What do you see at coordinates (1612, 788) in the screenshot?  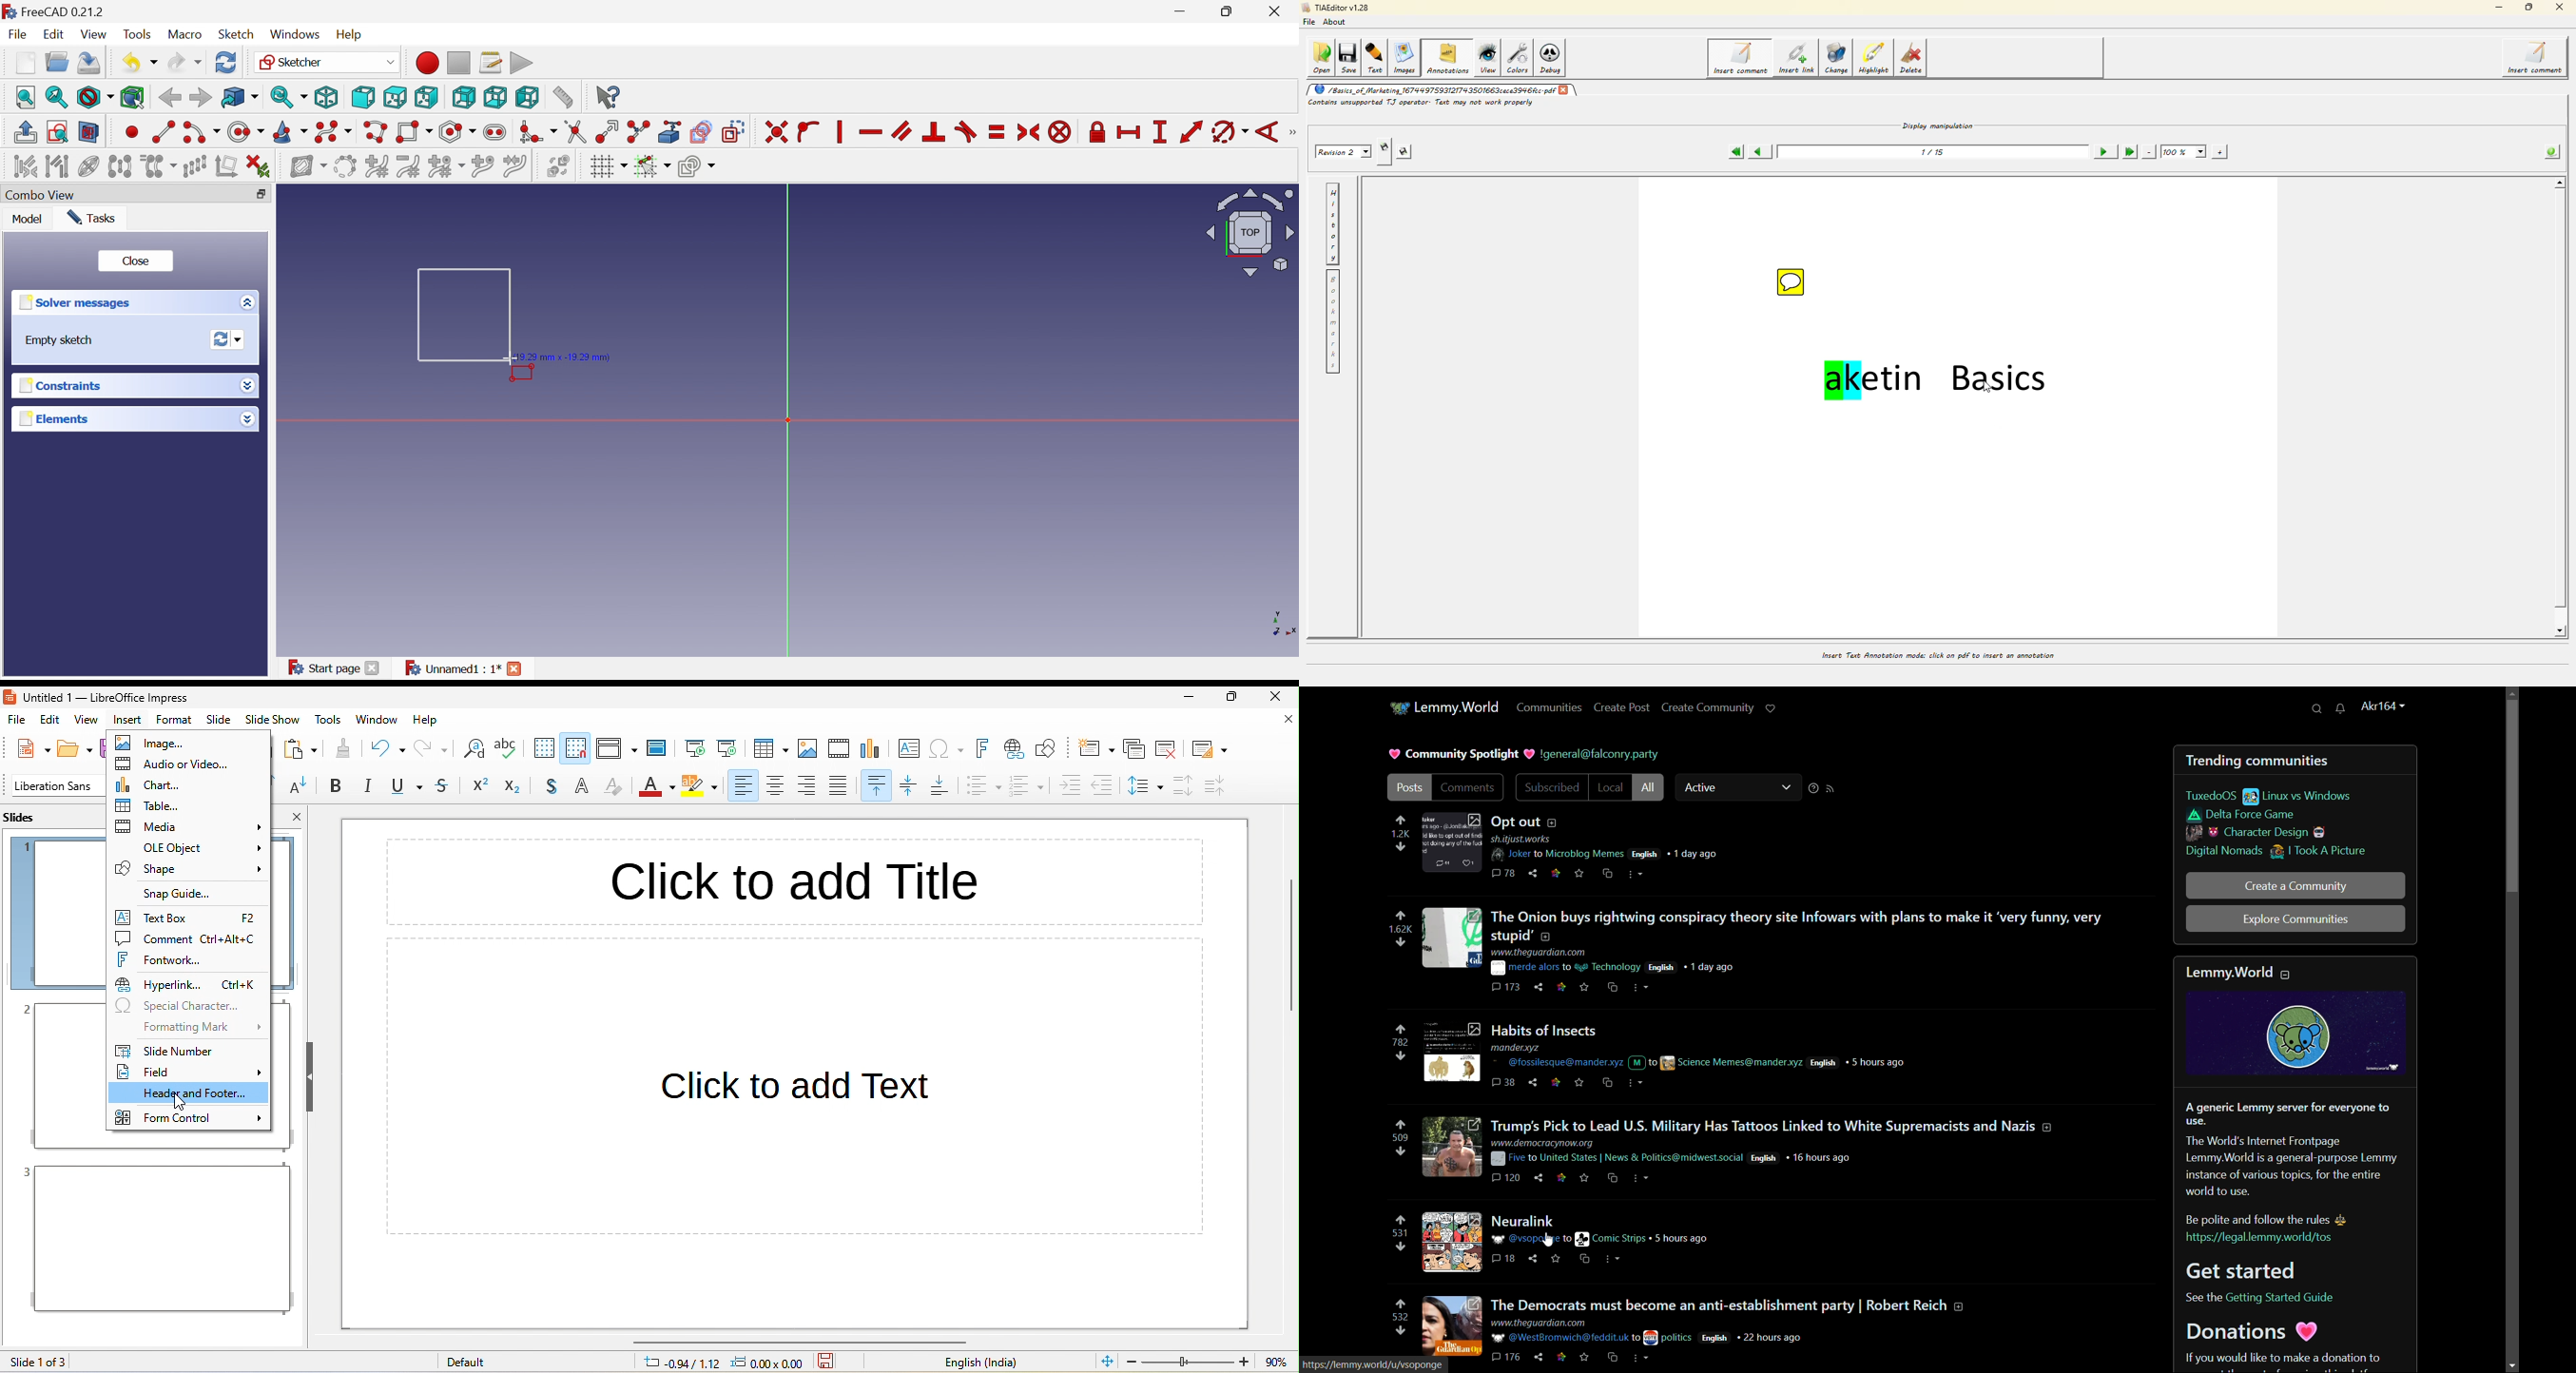 I see `local` at bounding box center [1612, 788].